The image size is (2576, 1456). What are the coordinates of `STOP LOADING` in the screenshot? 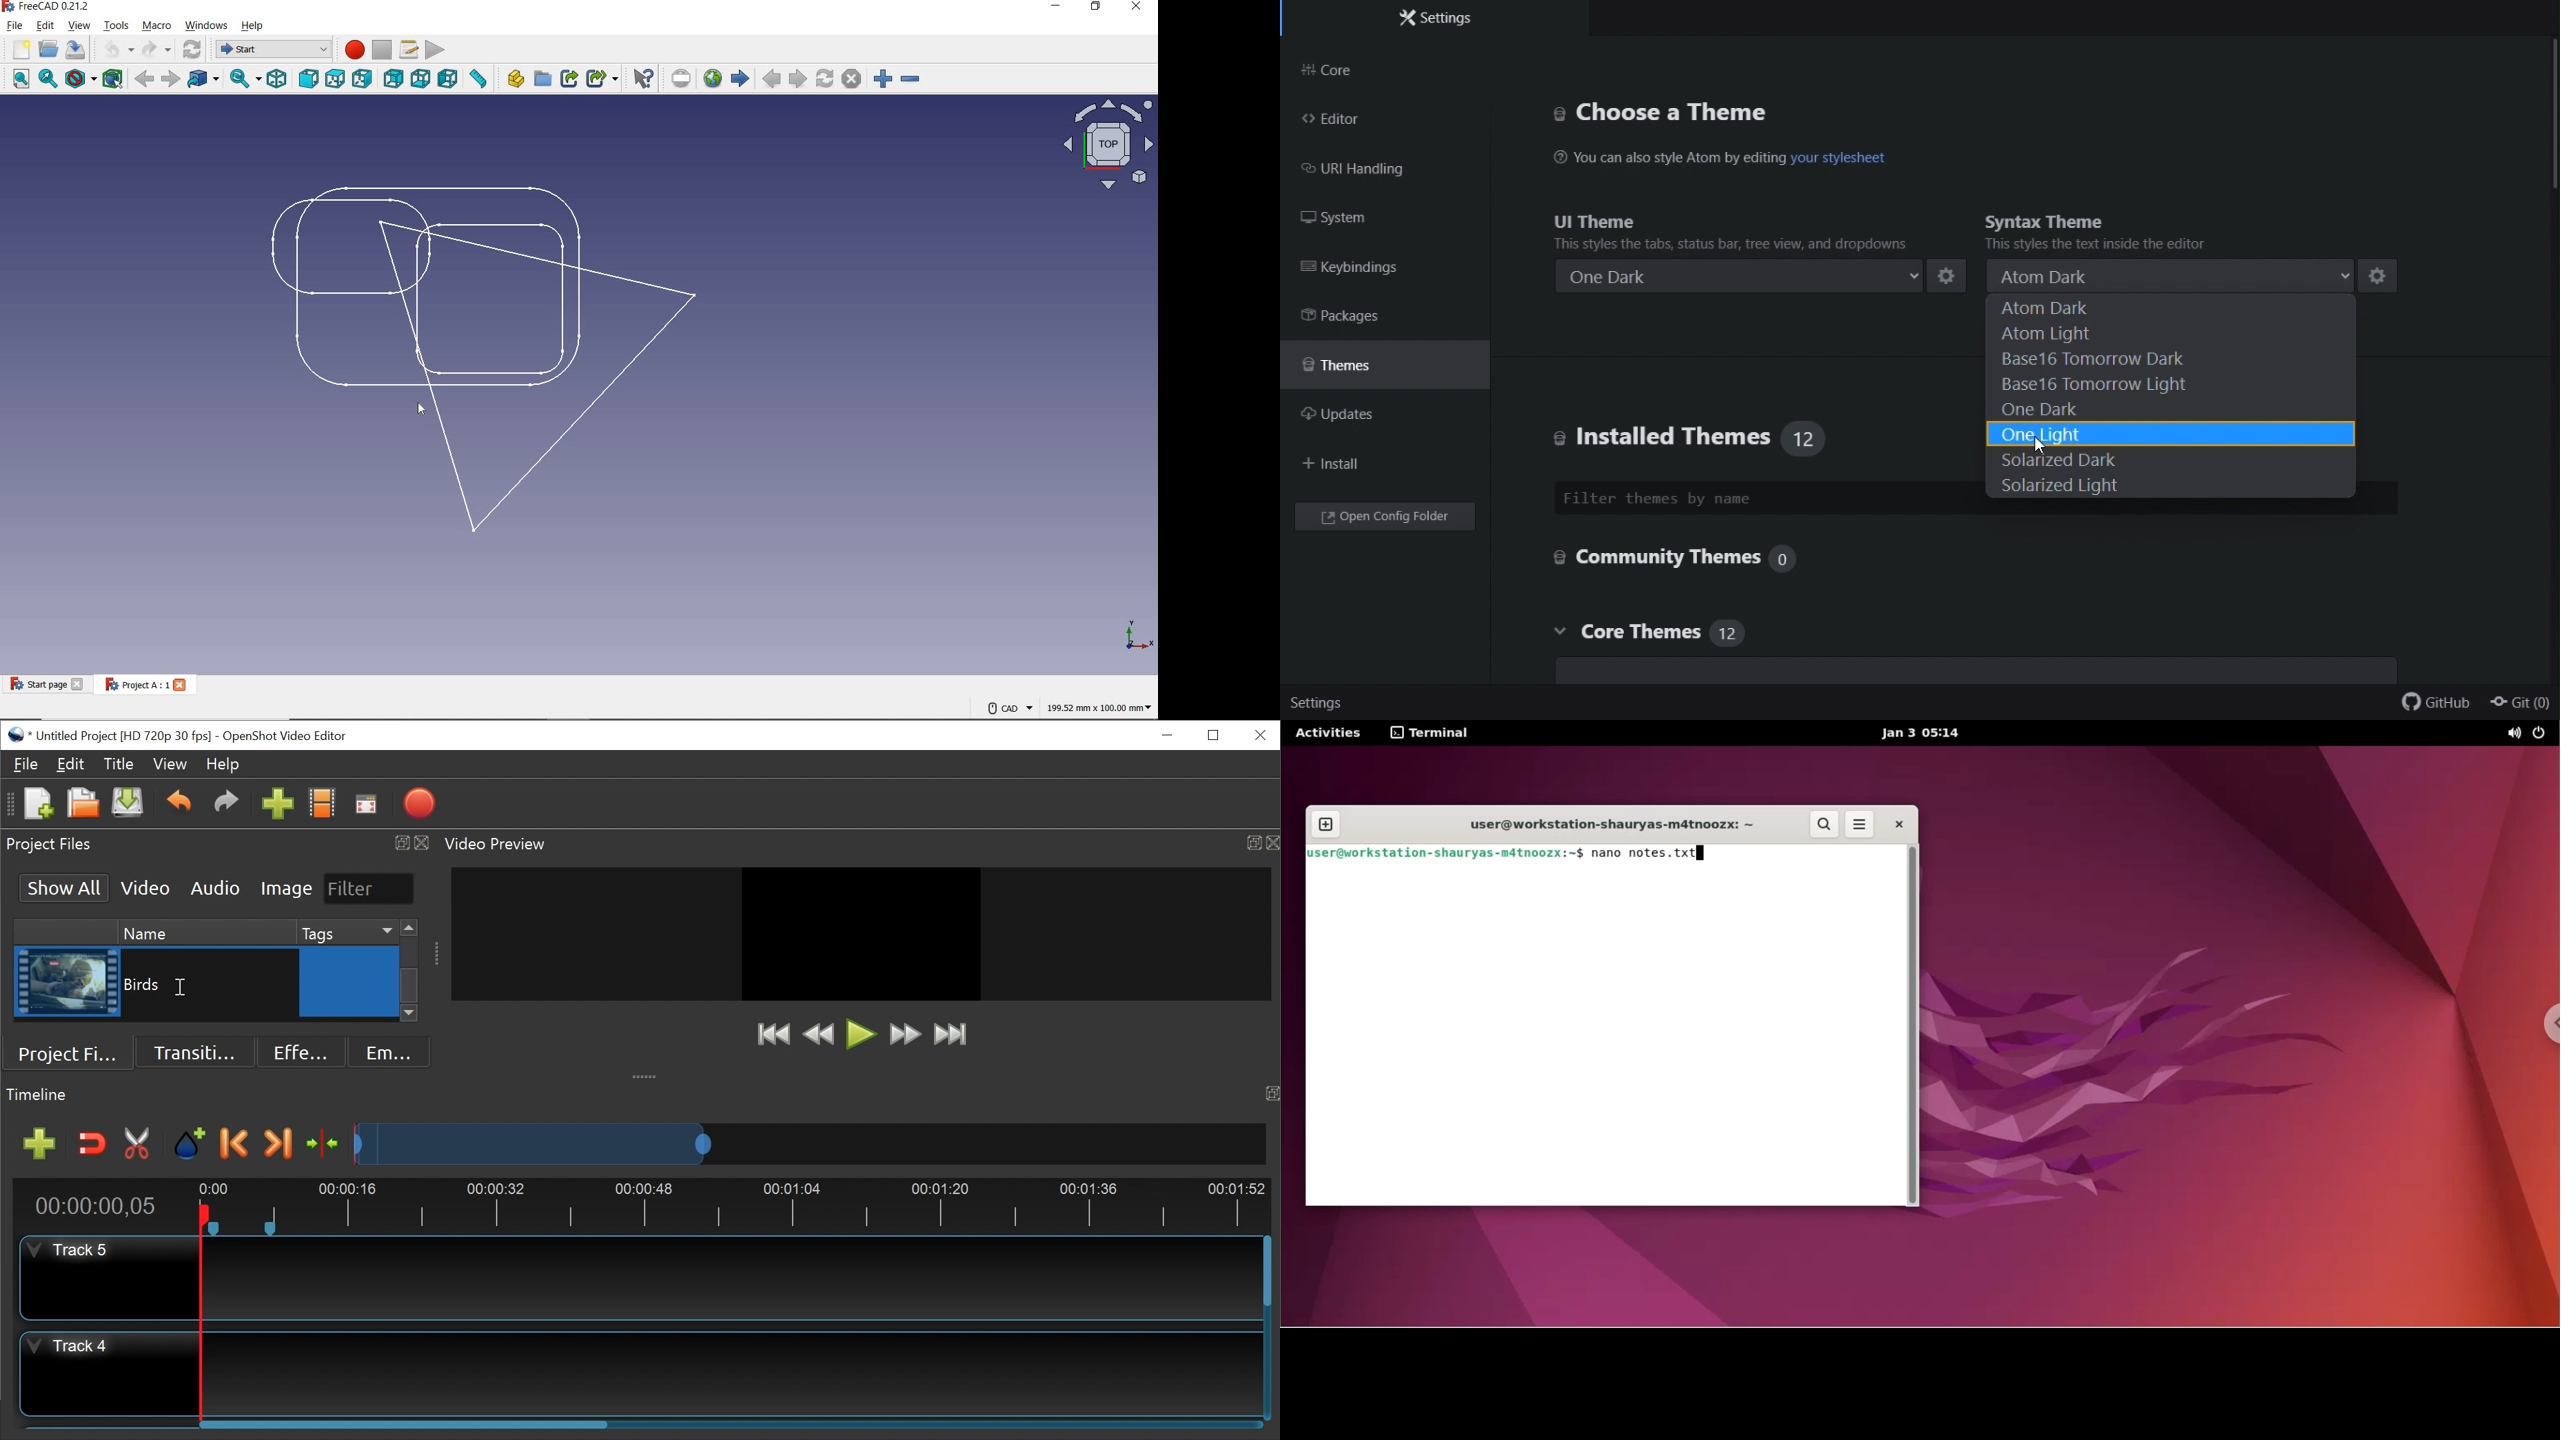 It's located at (852, 79).